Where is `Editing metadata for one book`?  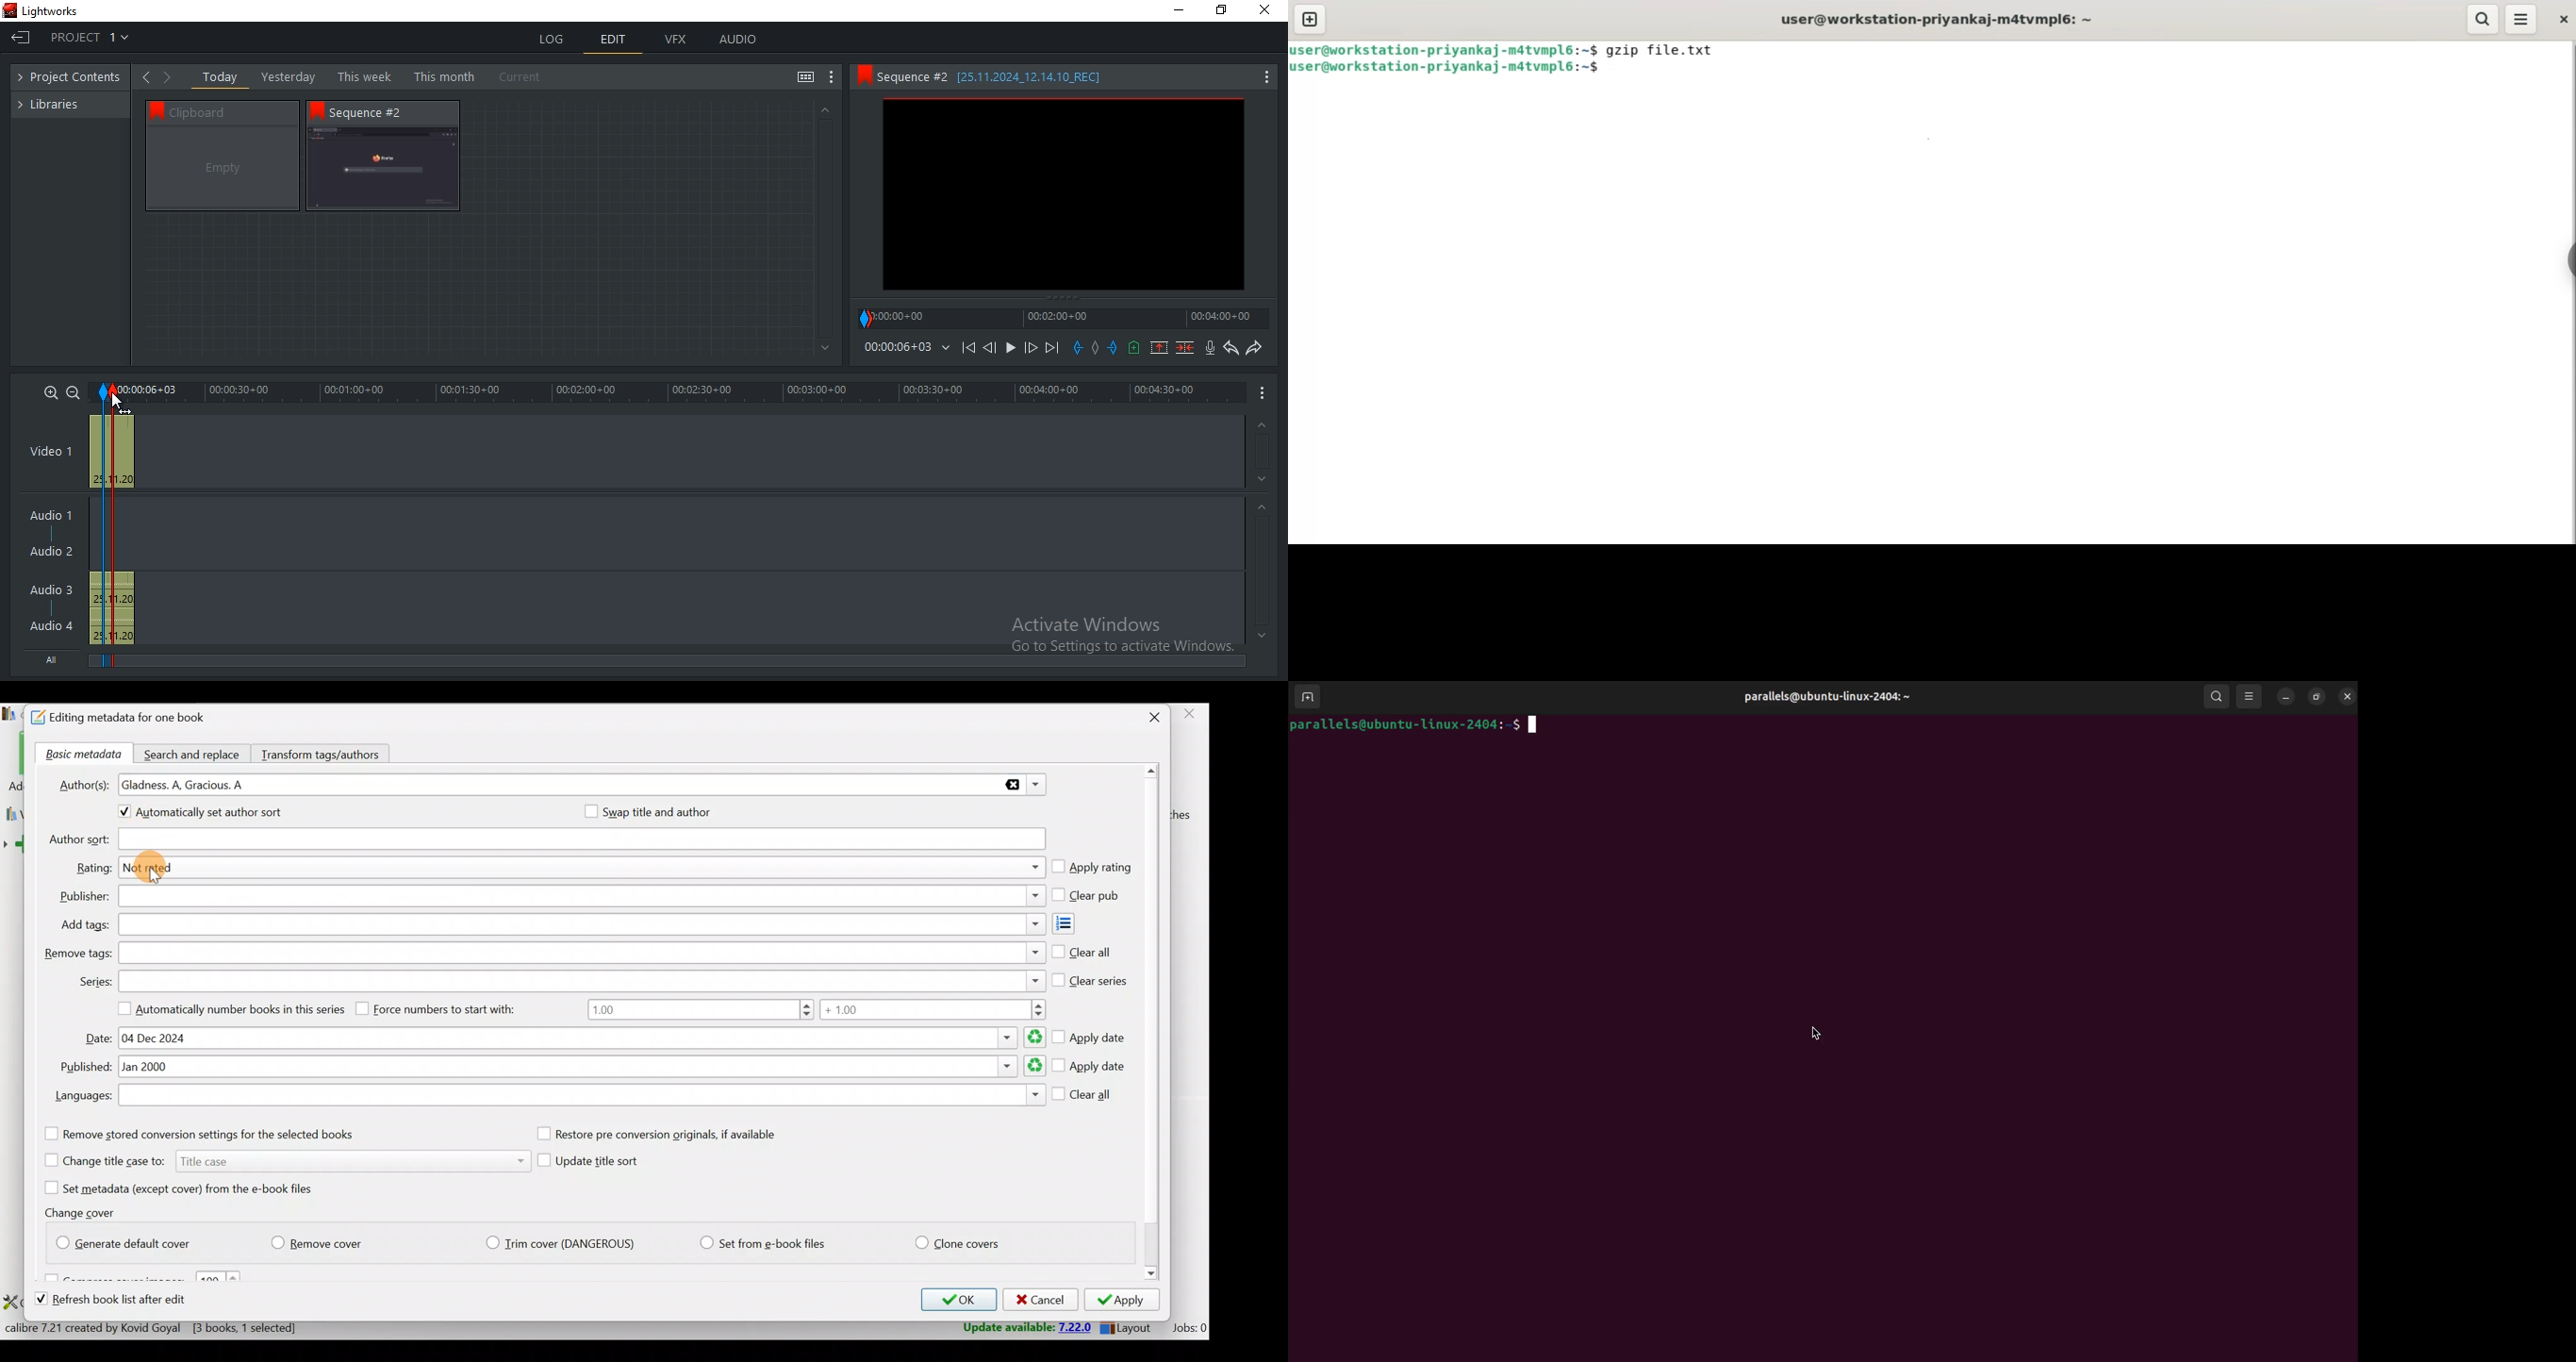
Editing metadata for one book is located at coordinates (134, 718).